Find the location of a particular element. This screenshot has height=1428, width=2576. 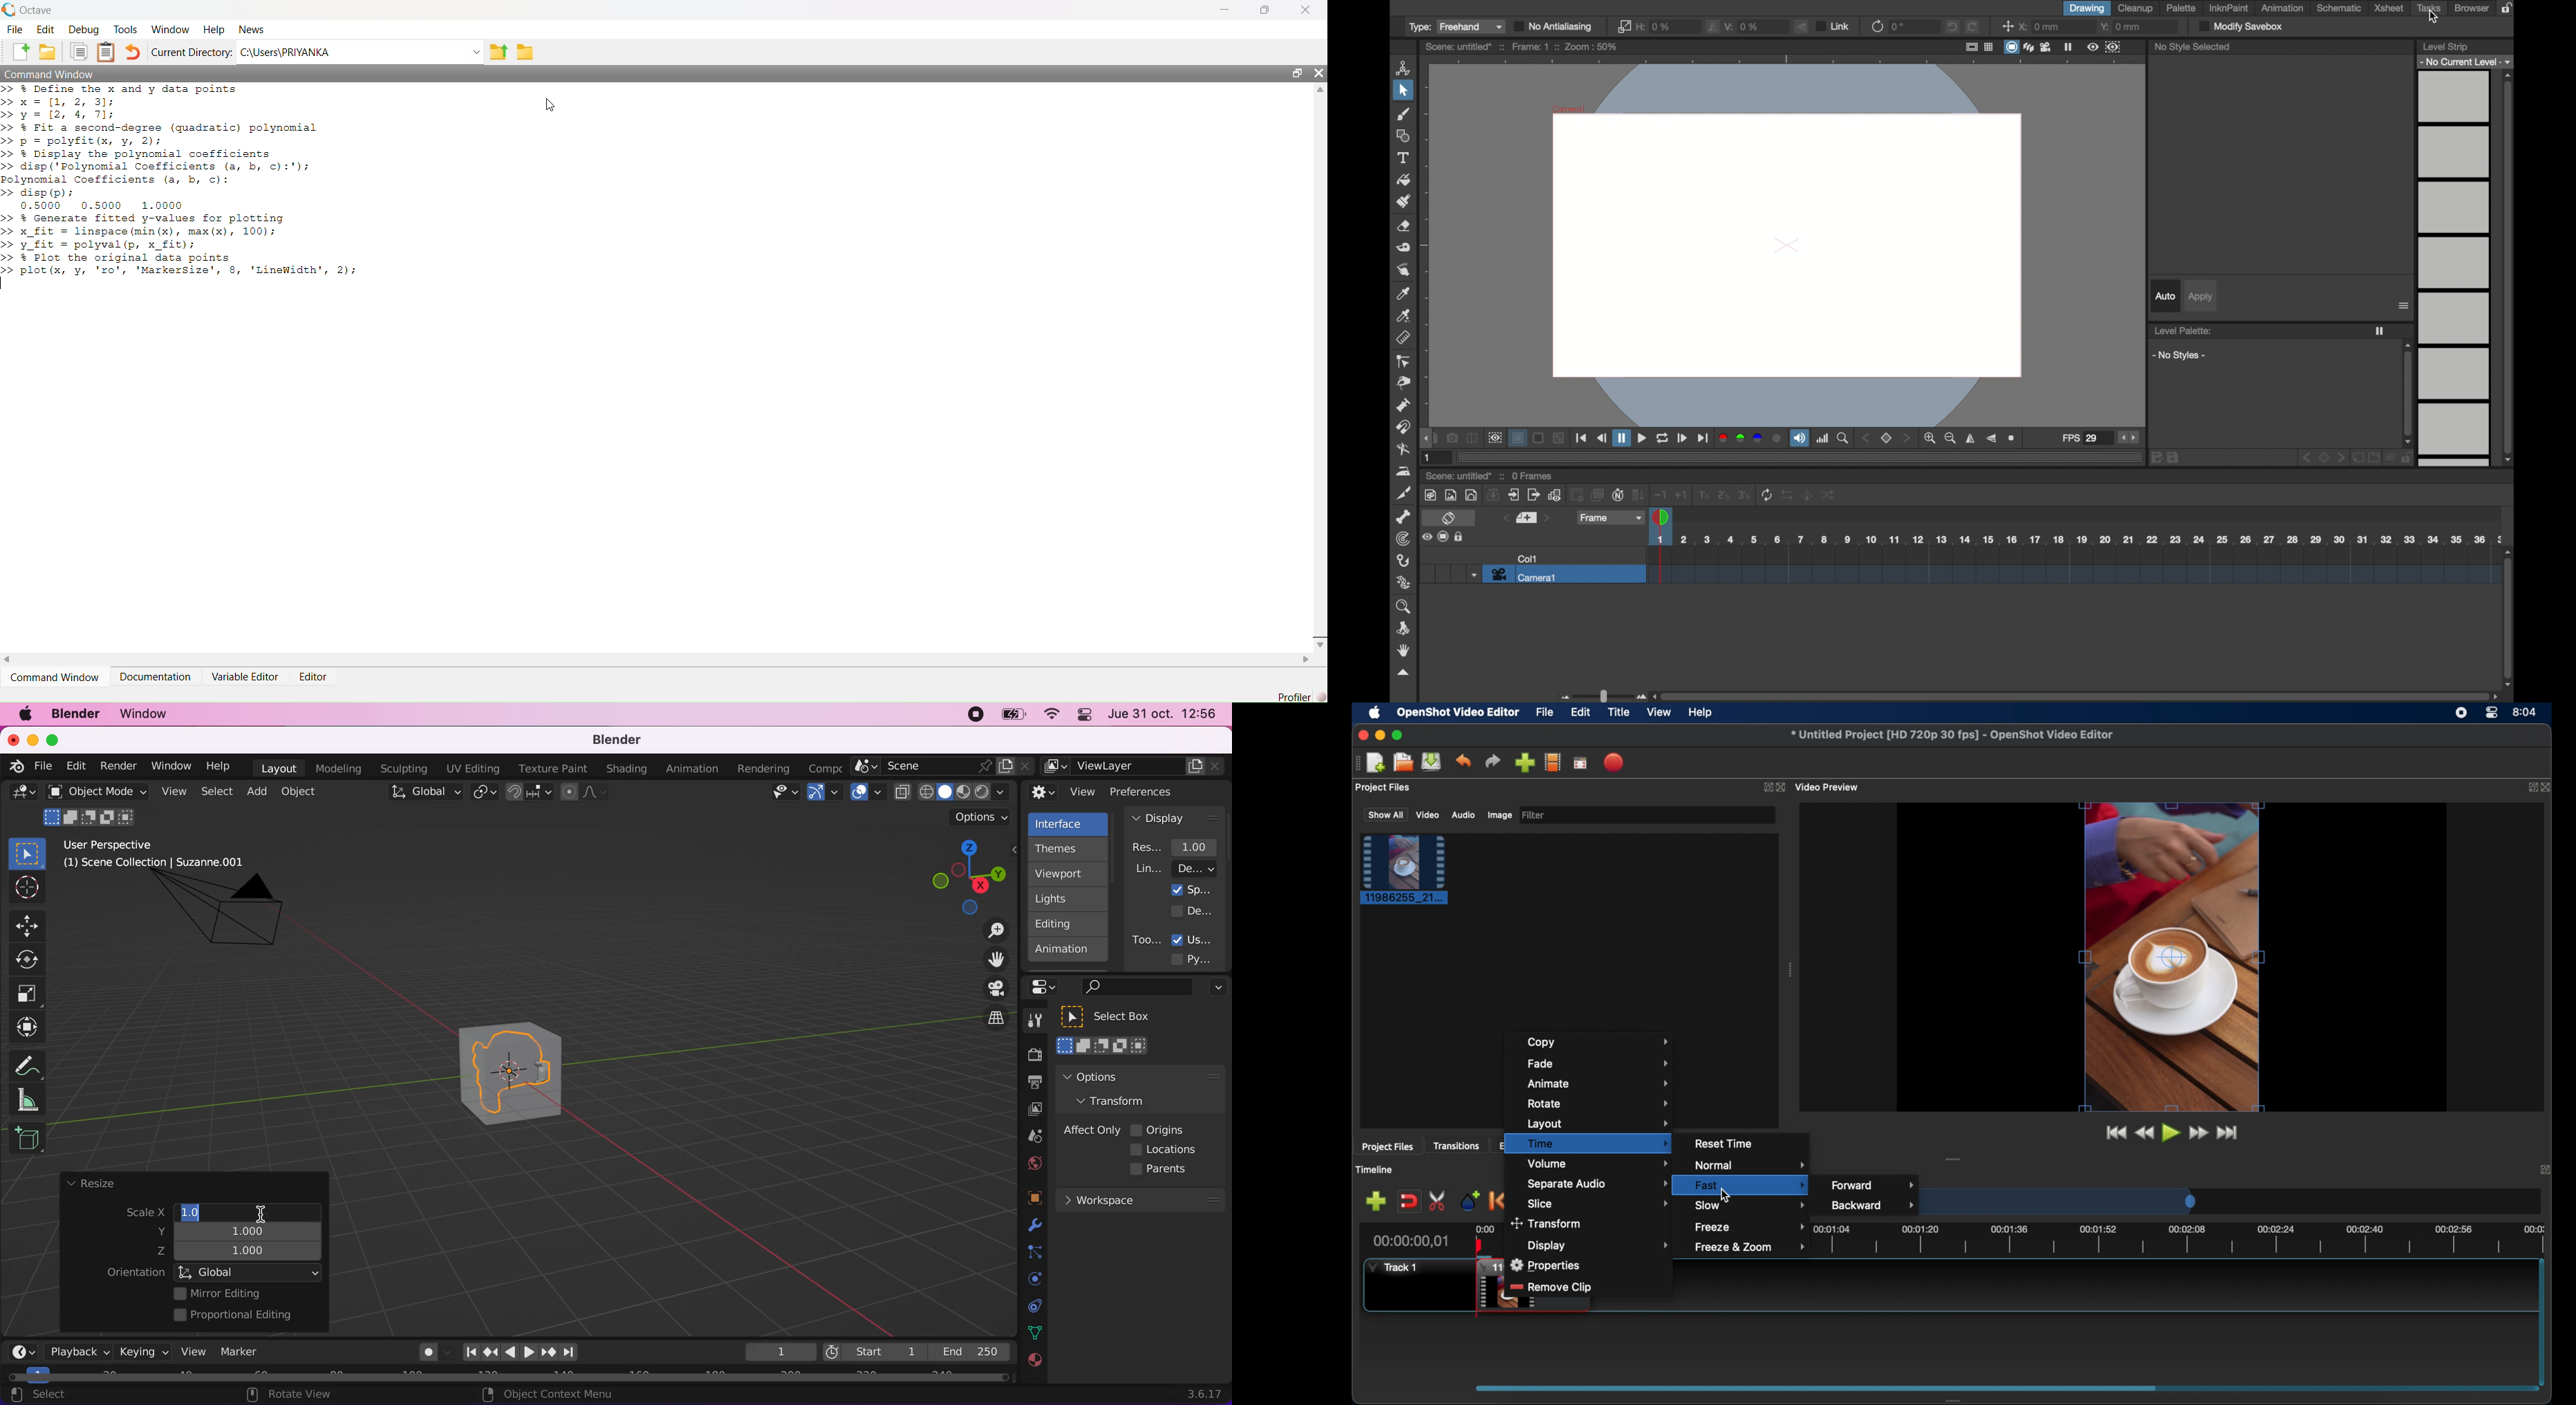

Editor is located at coordinates (315, 678).